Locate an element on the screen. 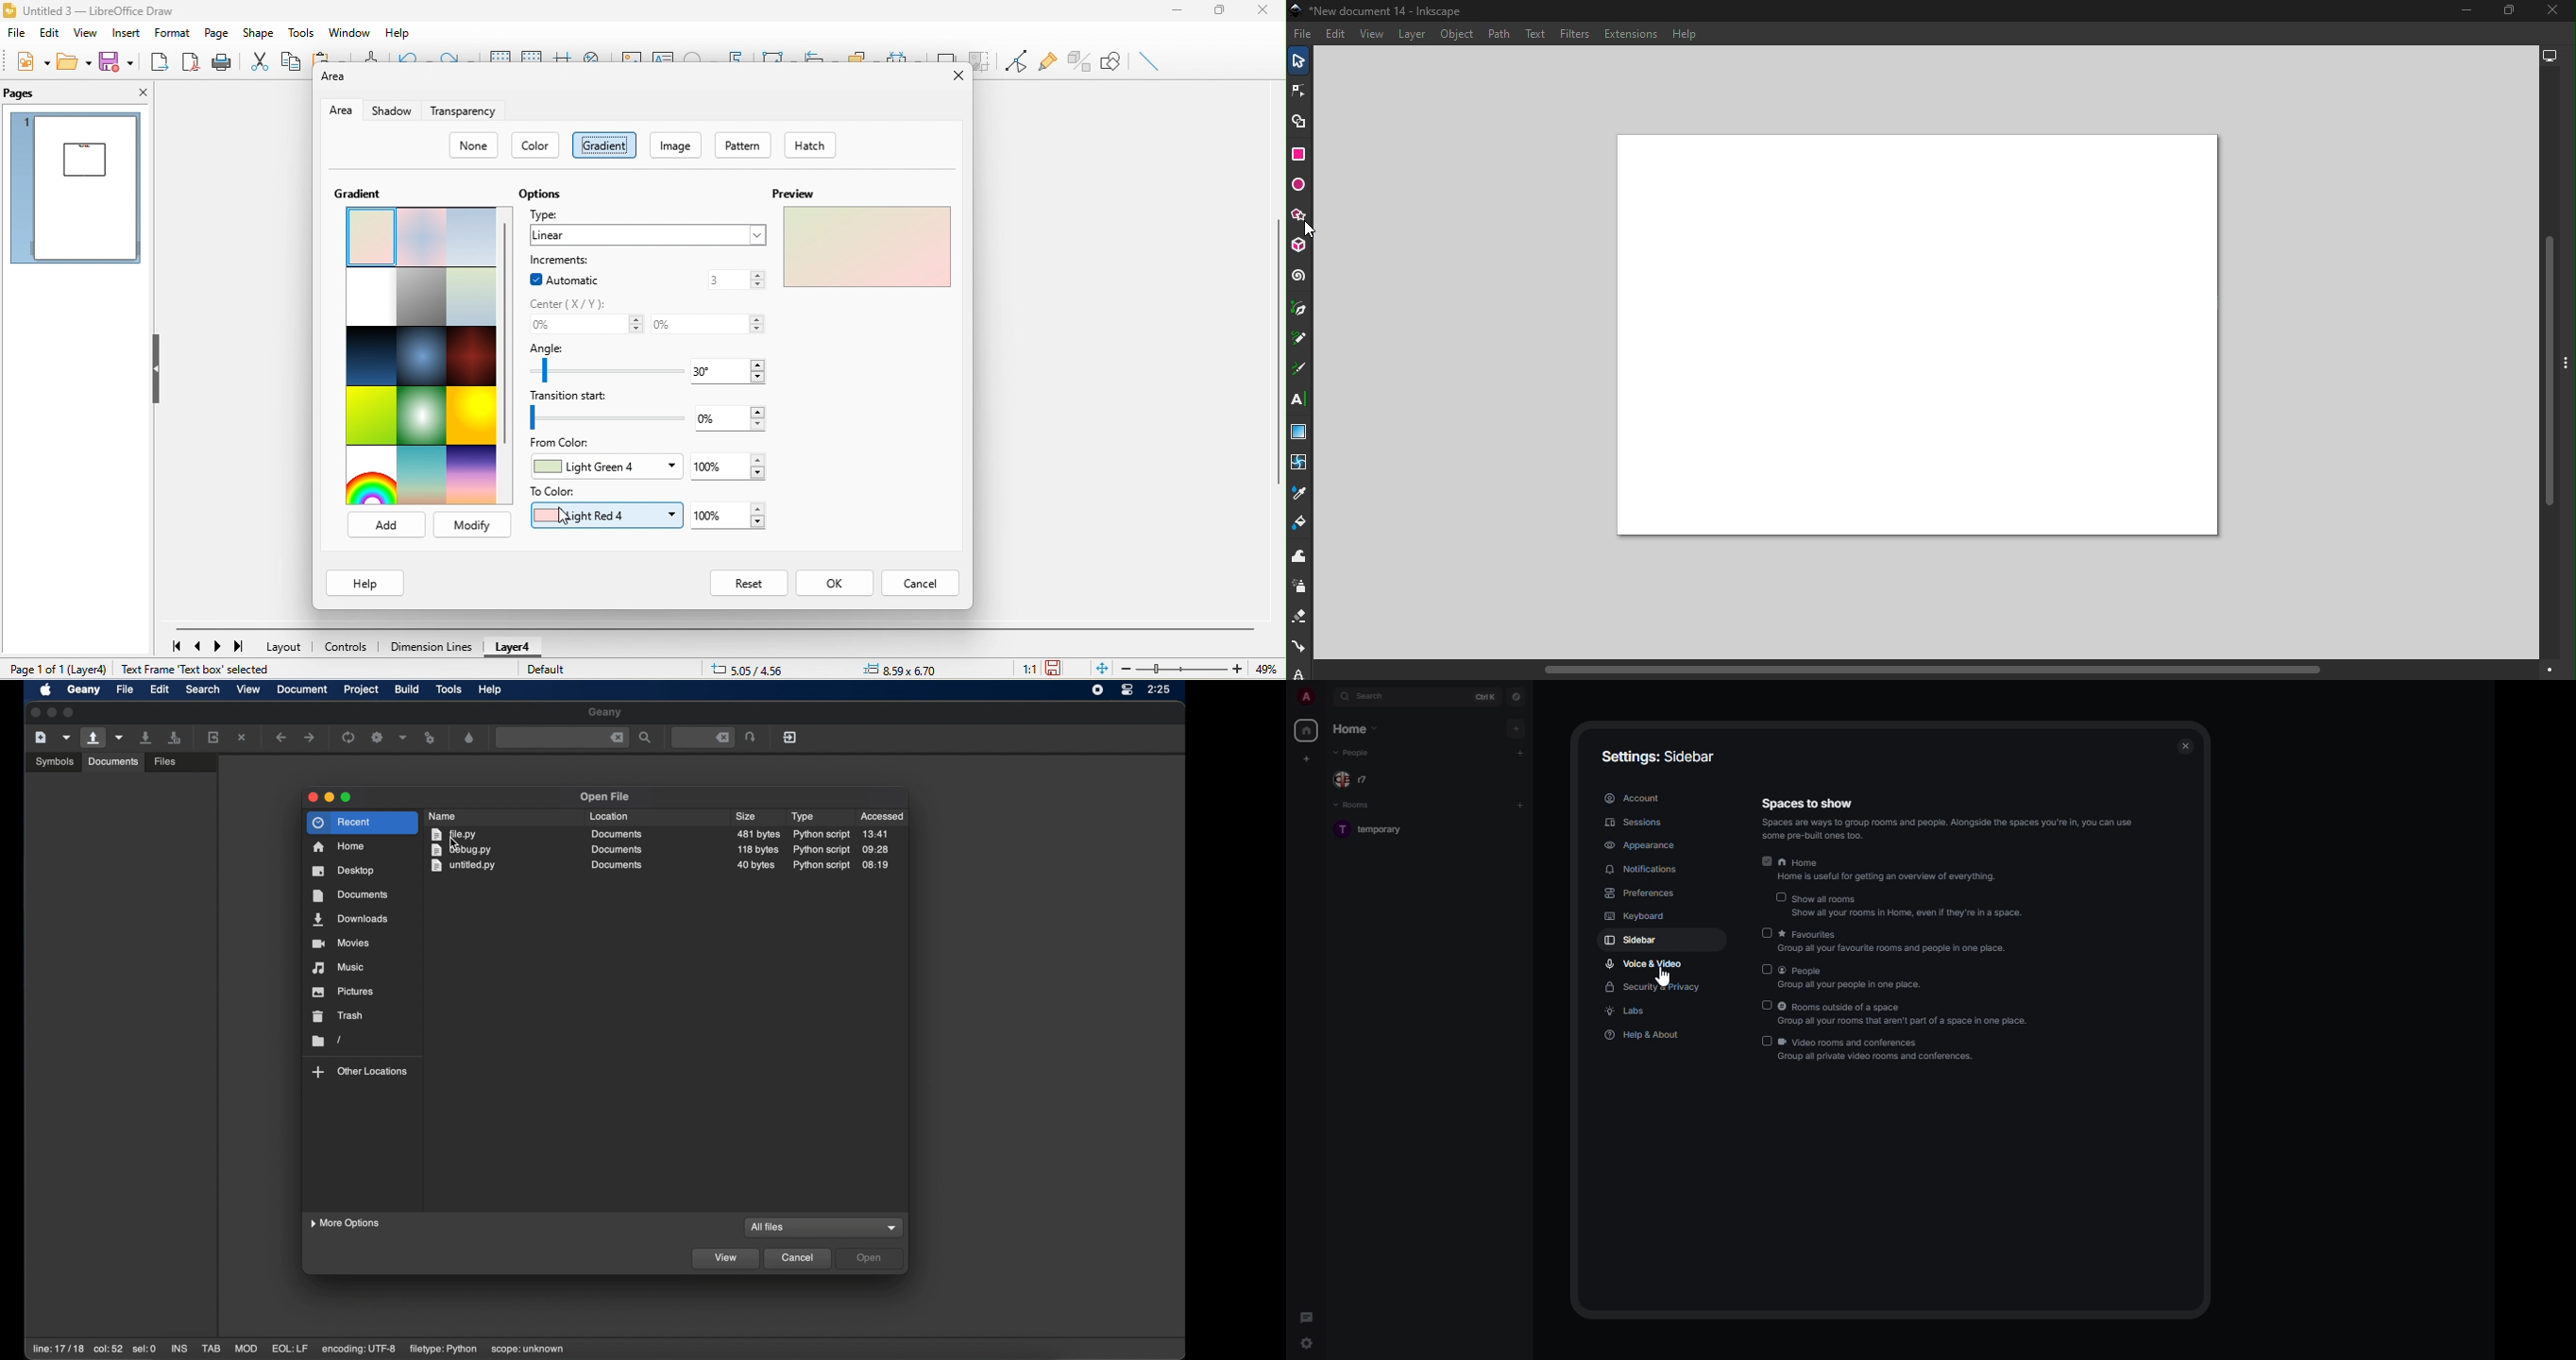  Display options is located at coordinates (2550, 59).